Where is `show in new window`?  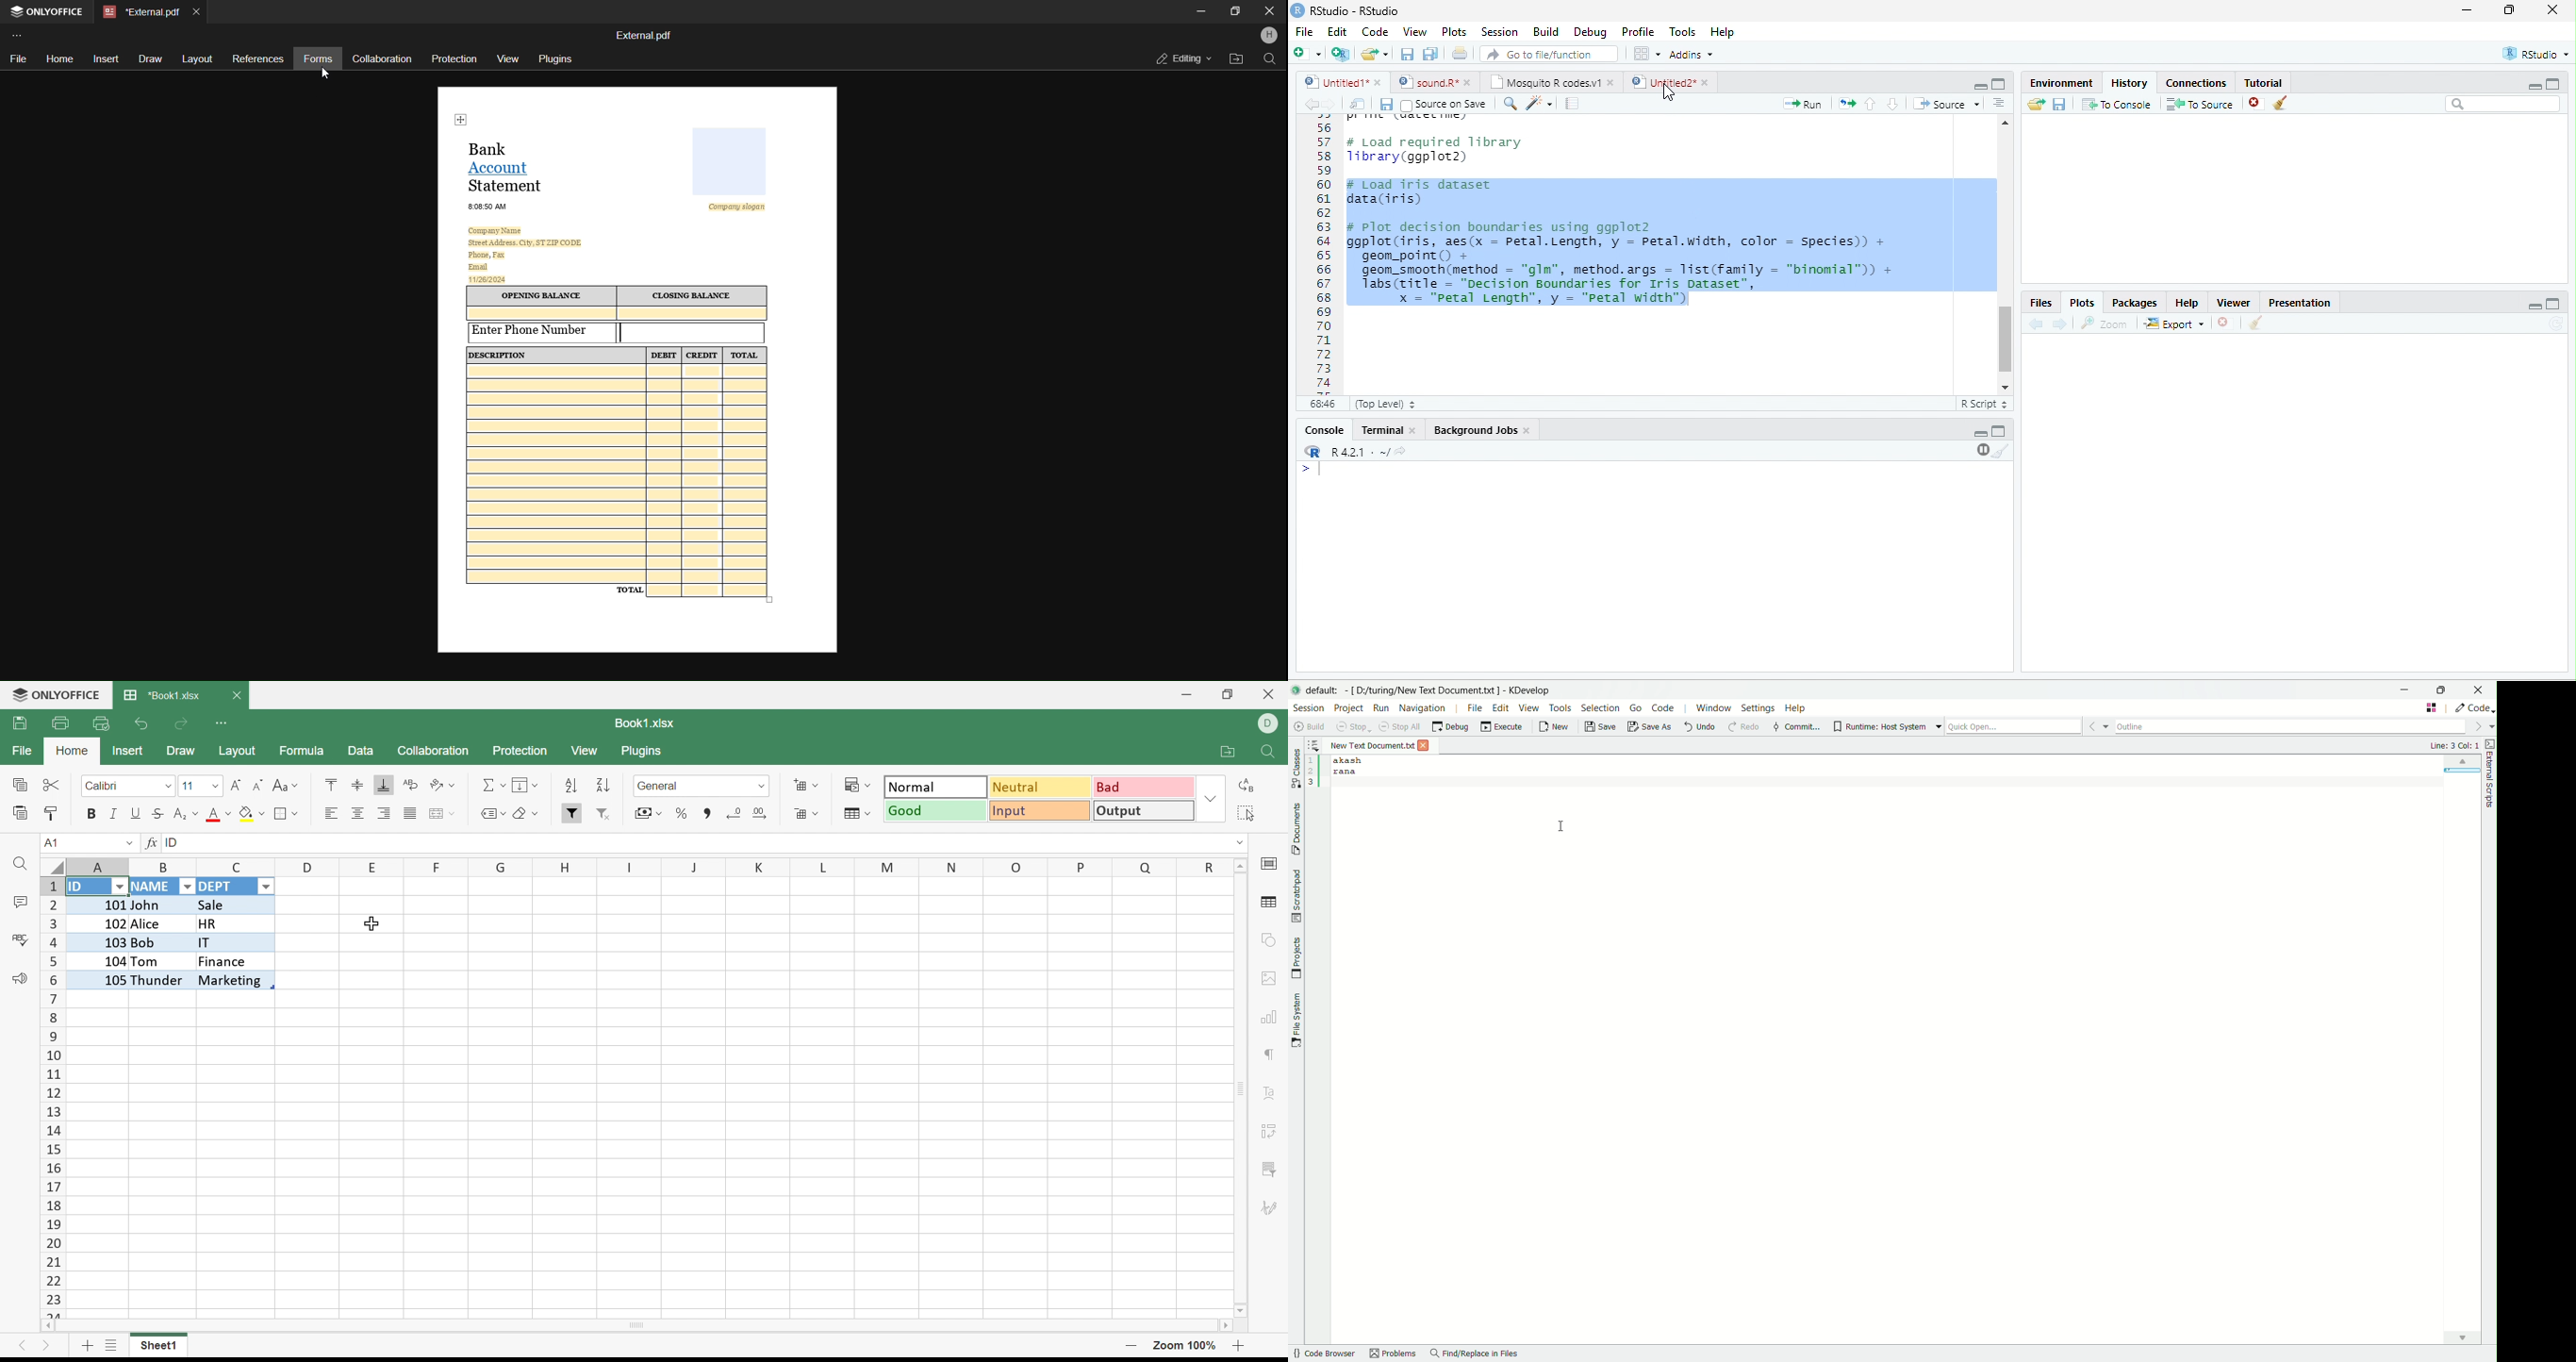 show in new window is located at coordinates (1359, 104).